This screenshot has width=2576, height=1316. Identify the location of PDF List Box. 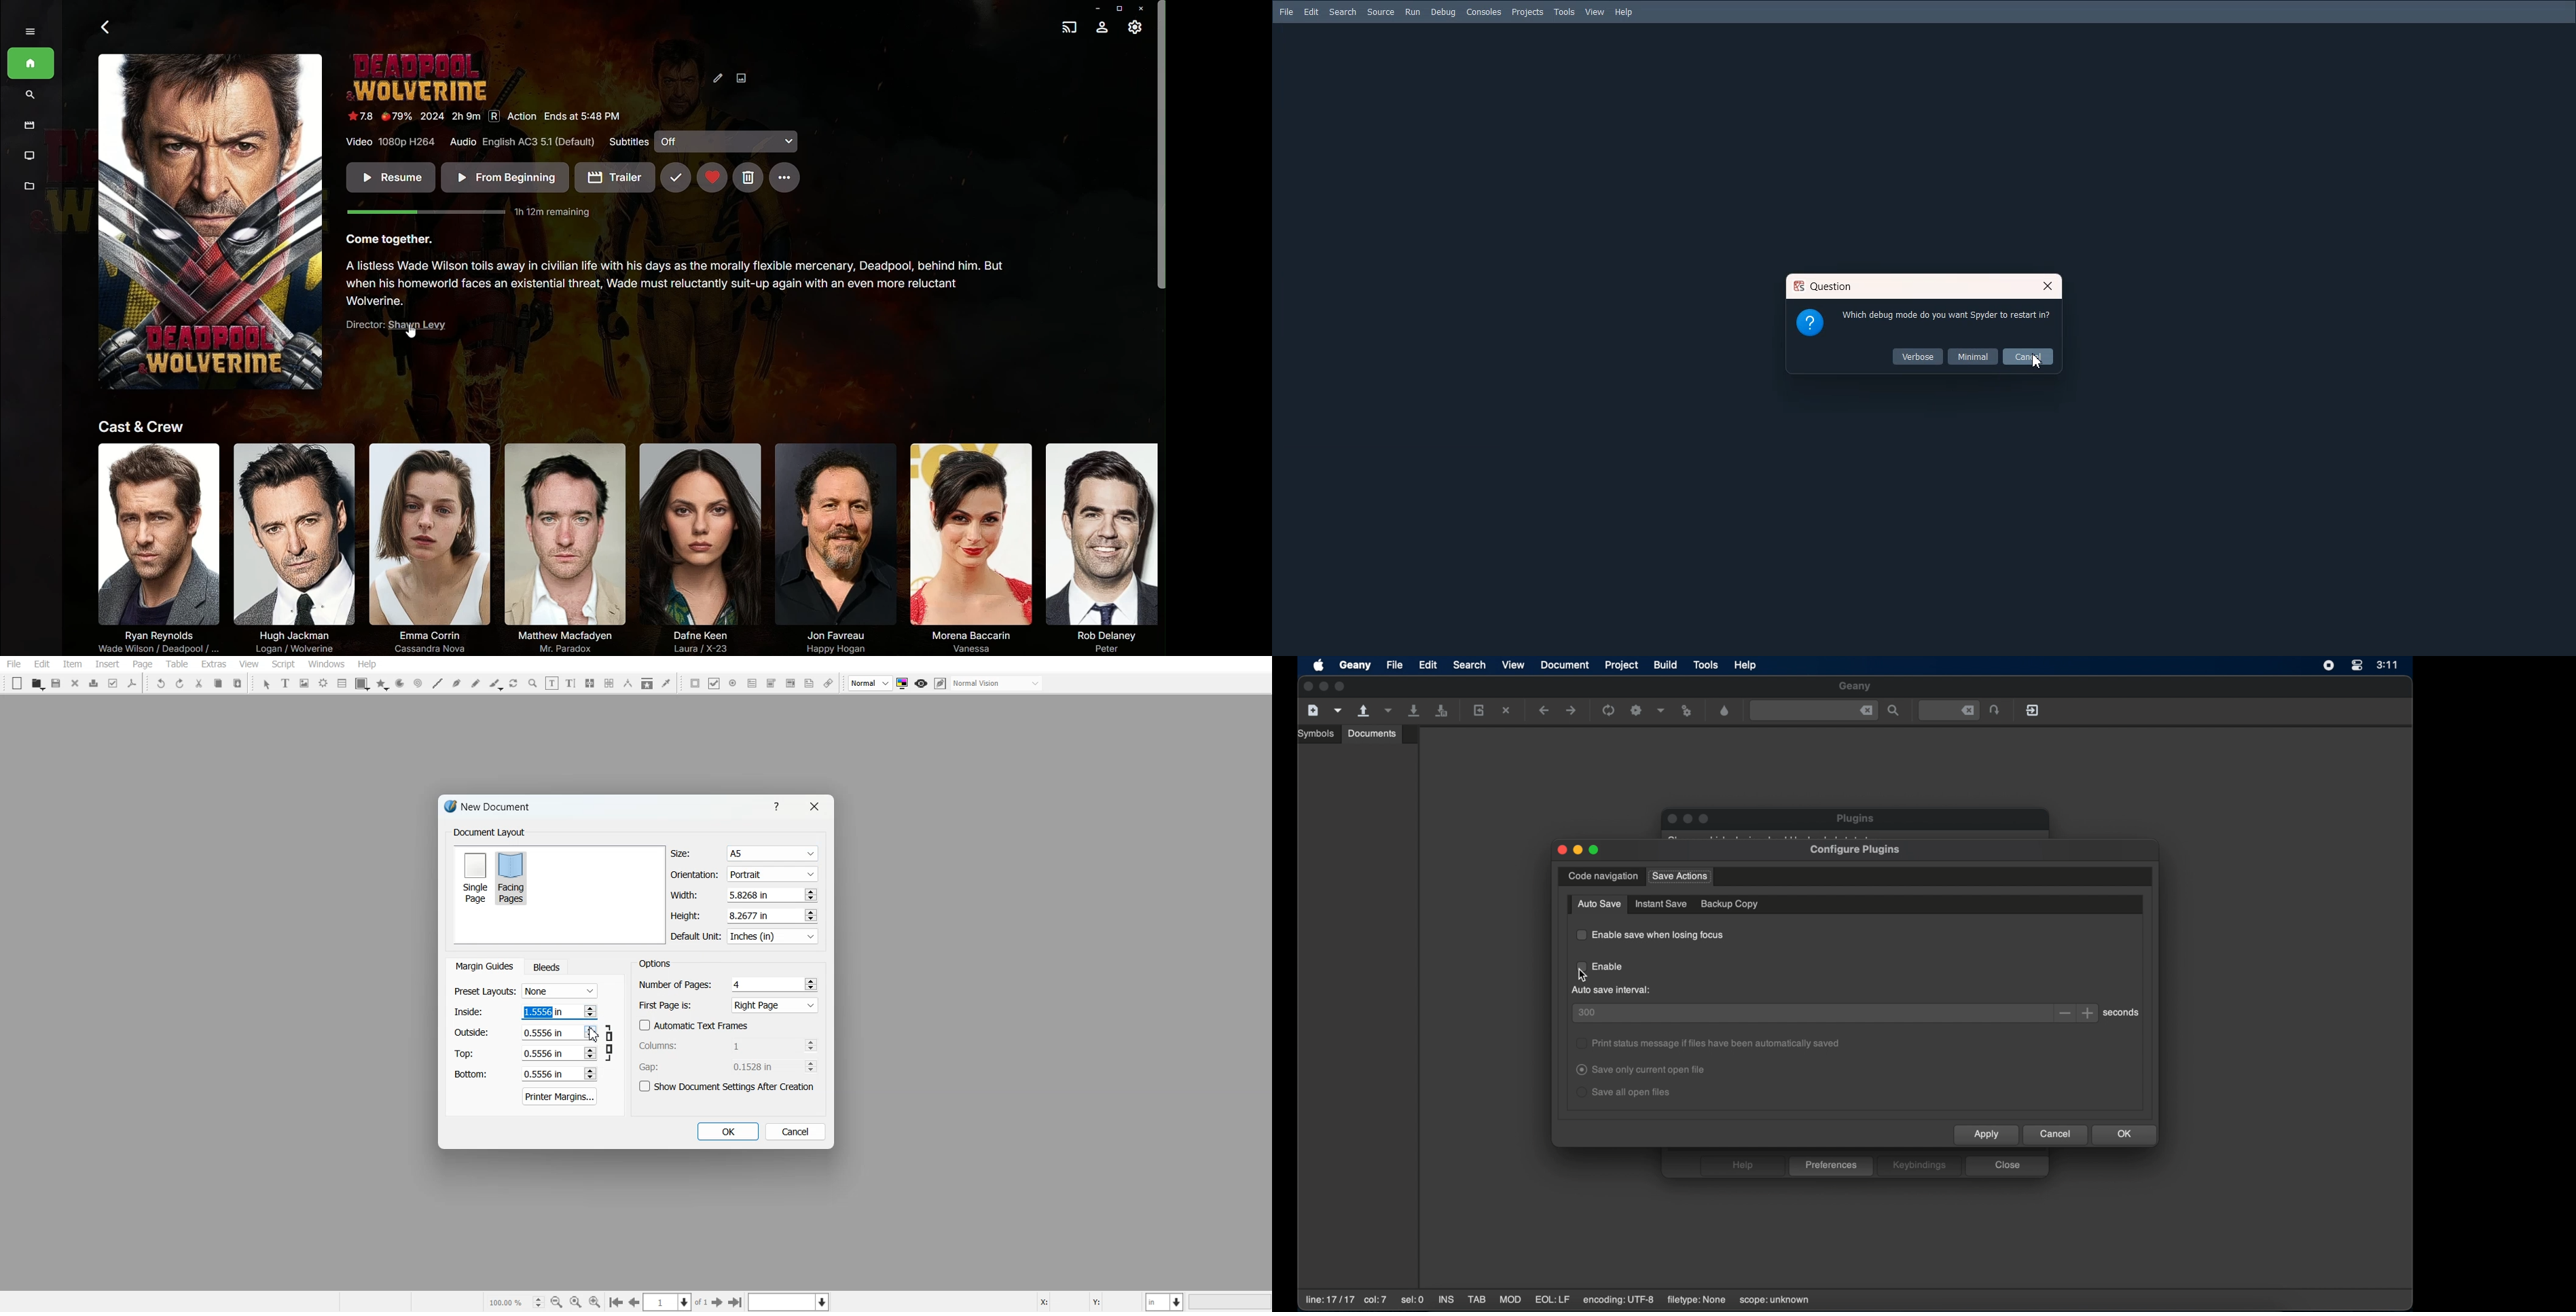
(790, 684).